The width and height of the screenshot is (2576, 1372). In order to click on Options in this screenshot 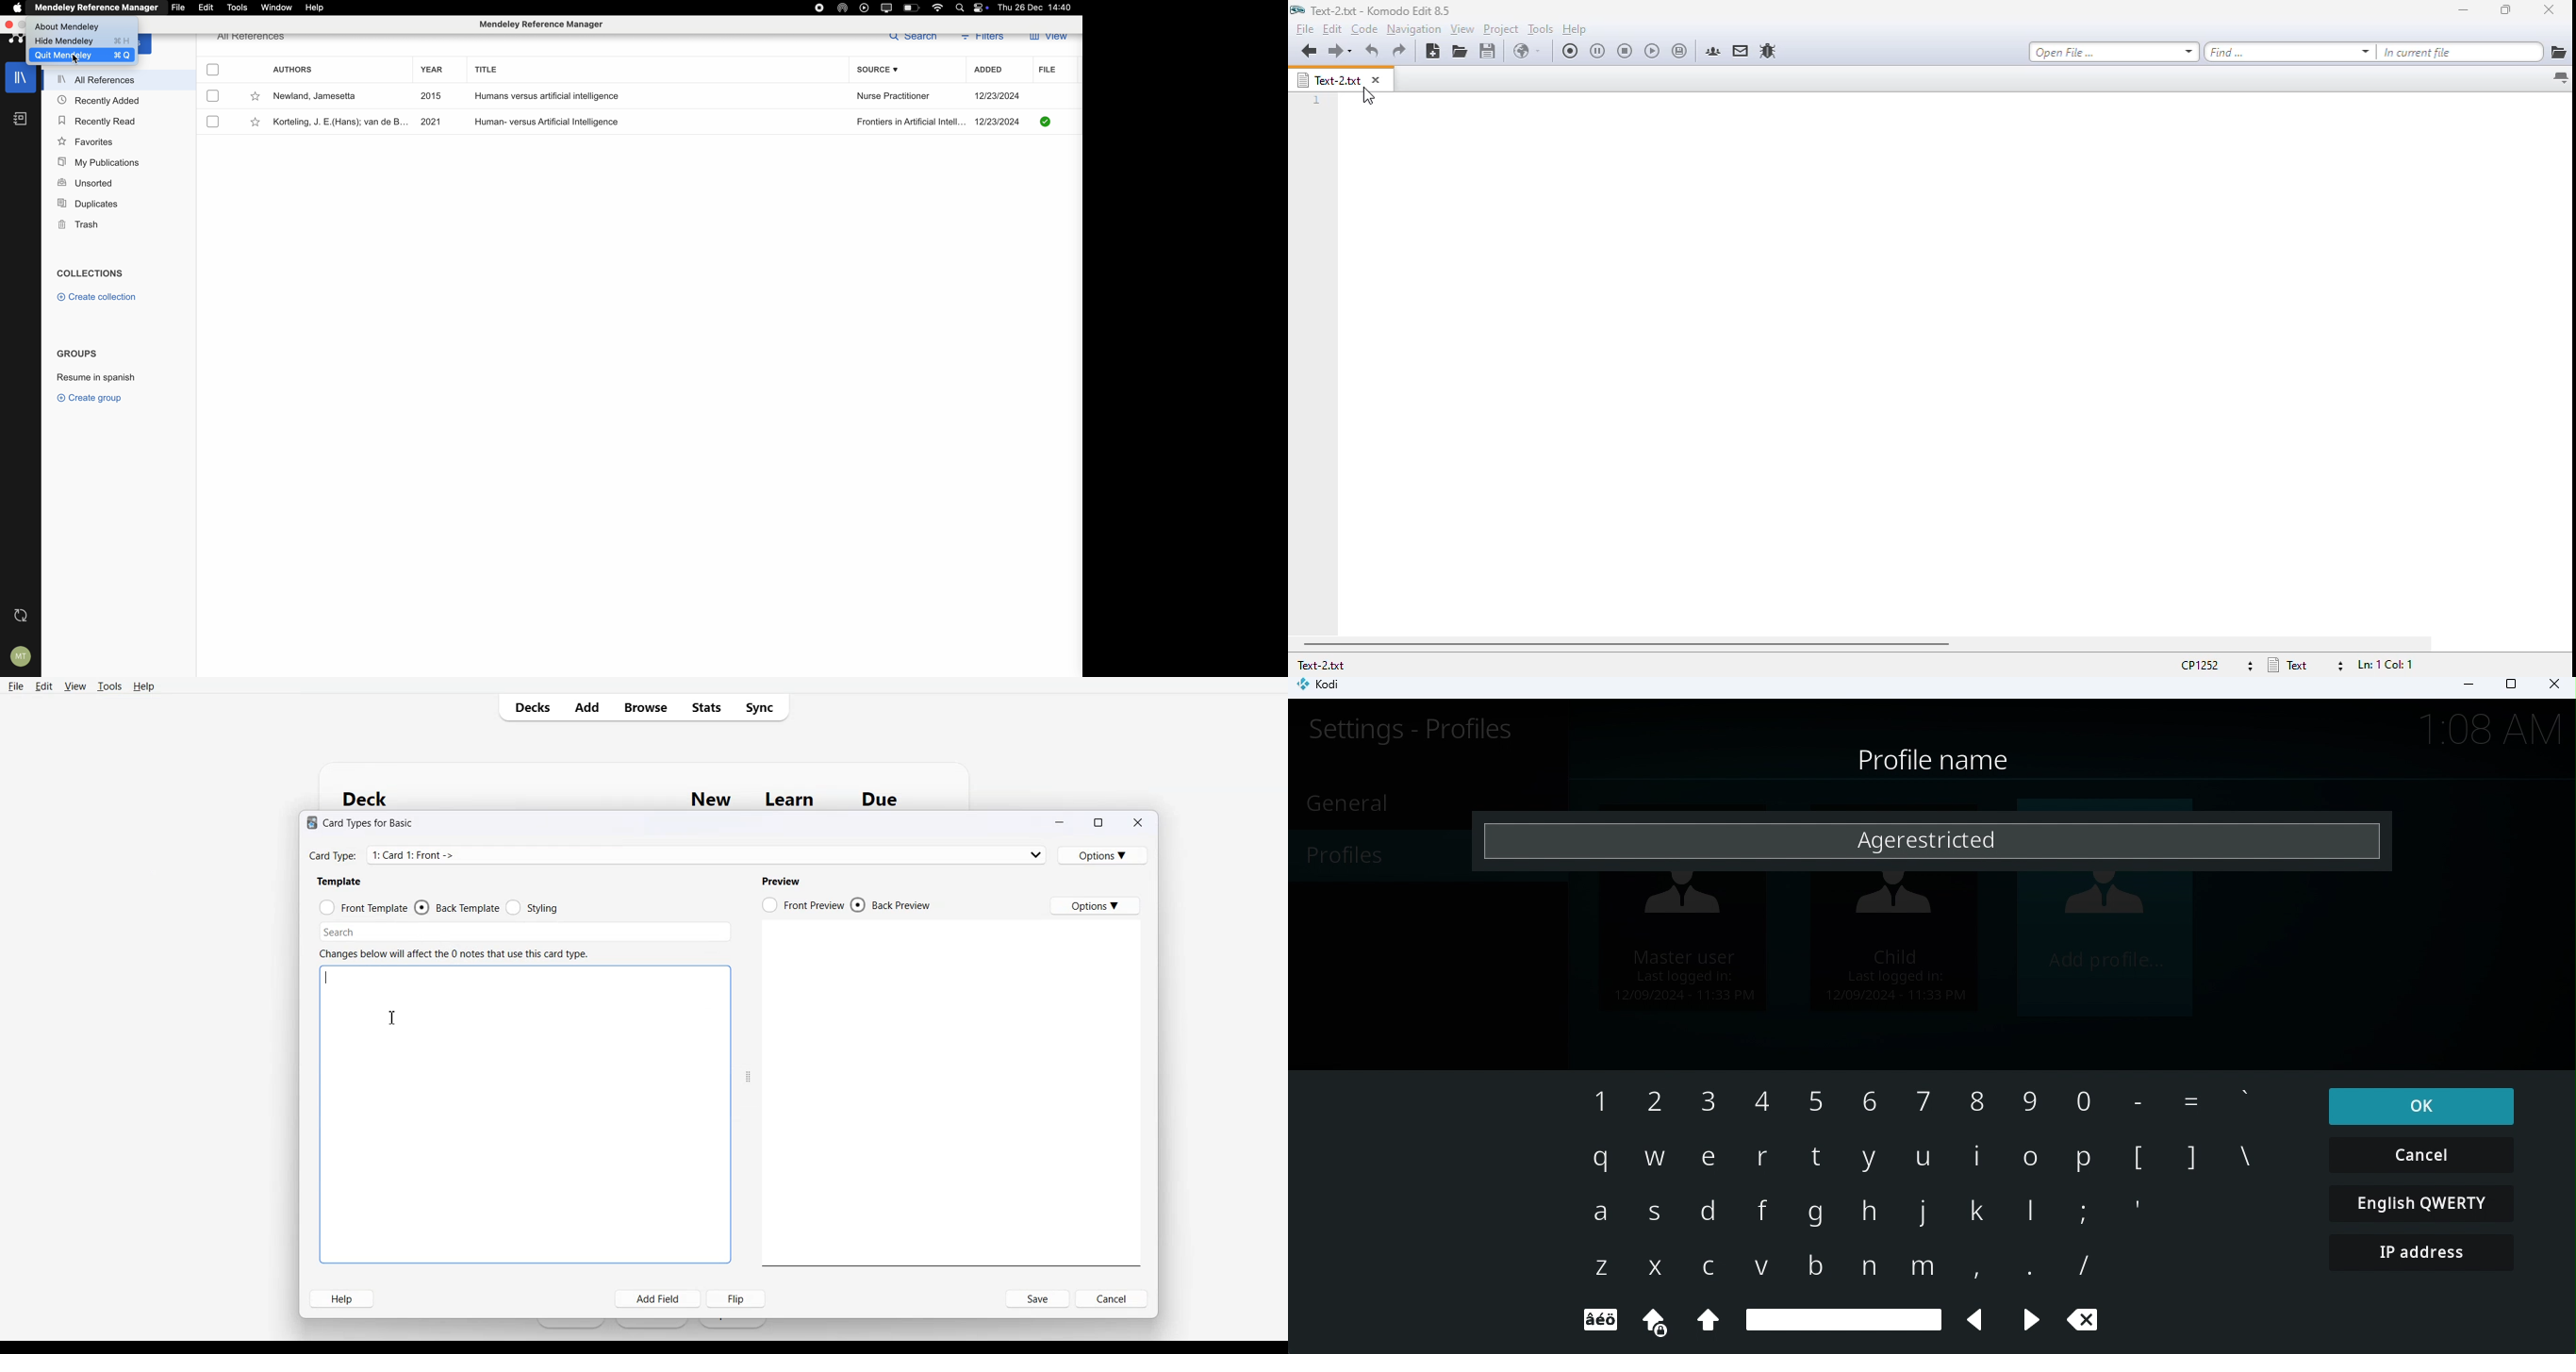, I will do `click(1103, 855)`.